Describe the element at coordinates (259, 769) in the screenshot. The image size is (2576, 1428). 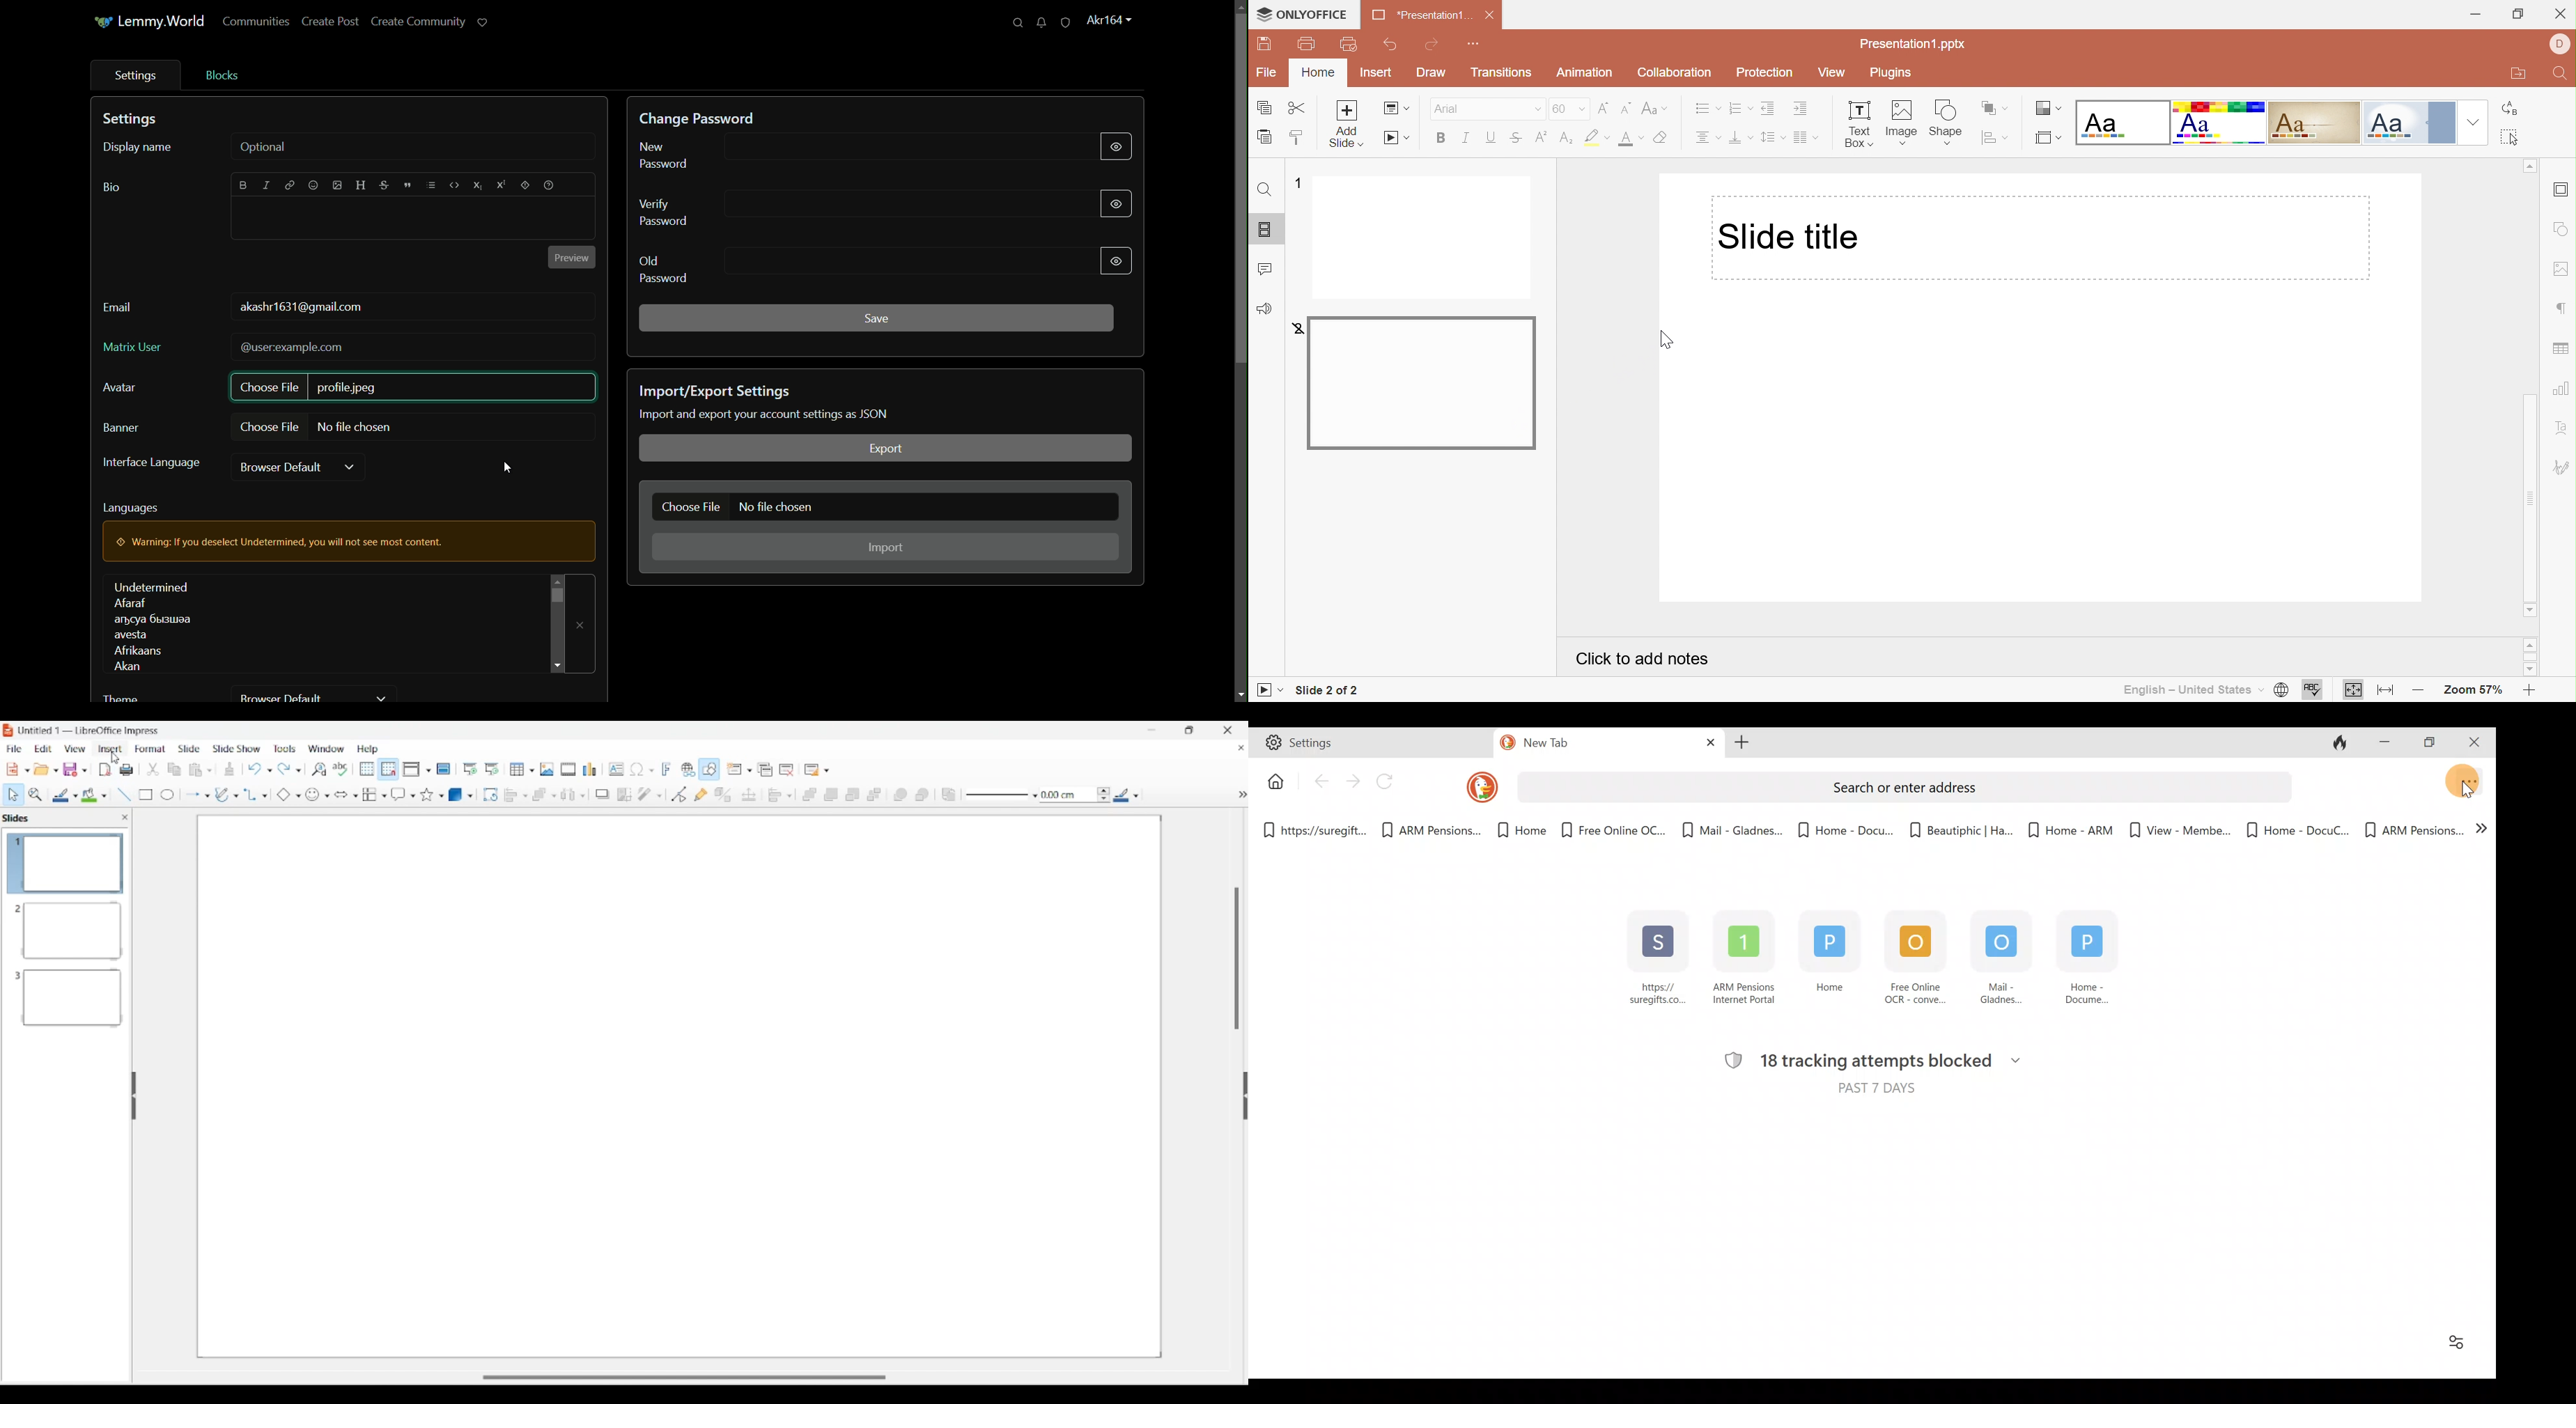
I see `Undo options` at that location.